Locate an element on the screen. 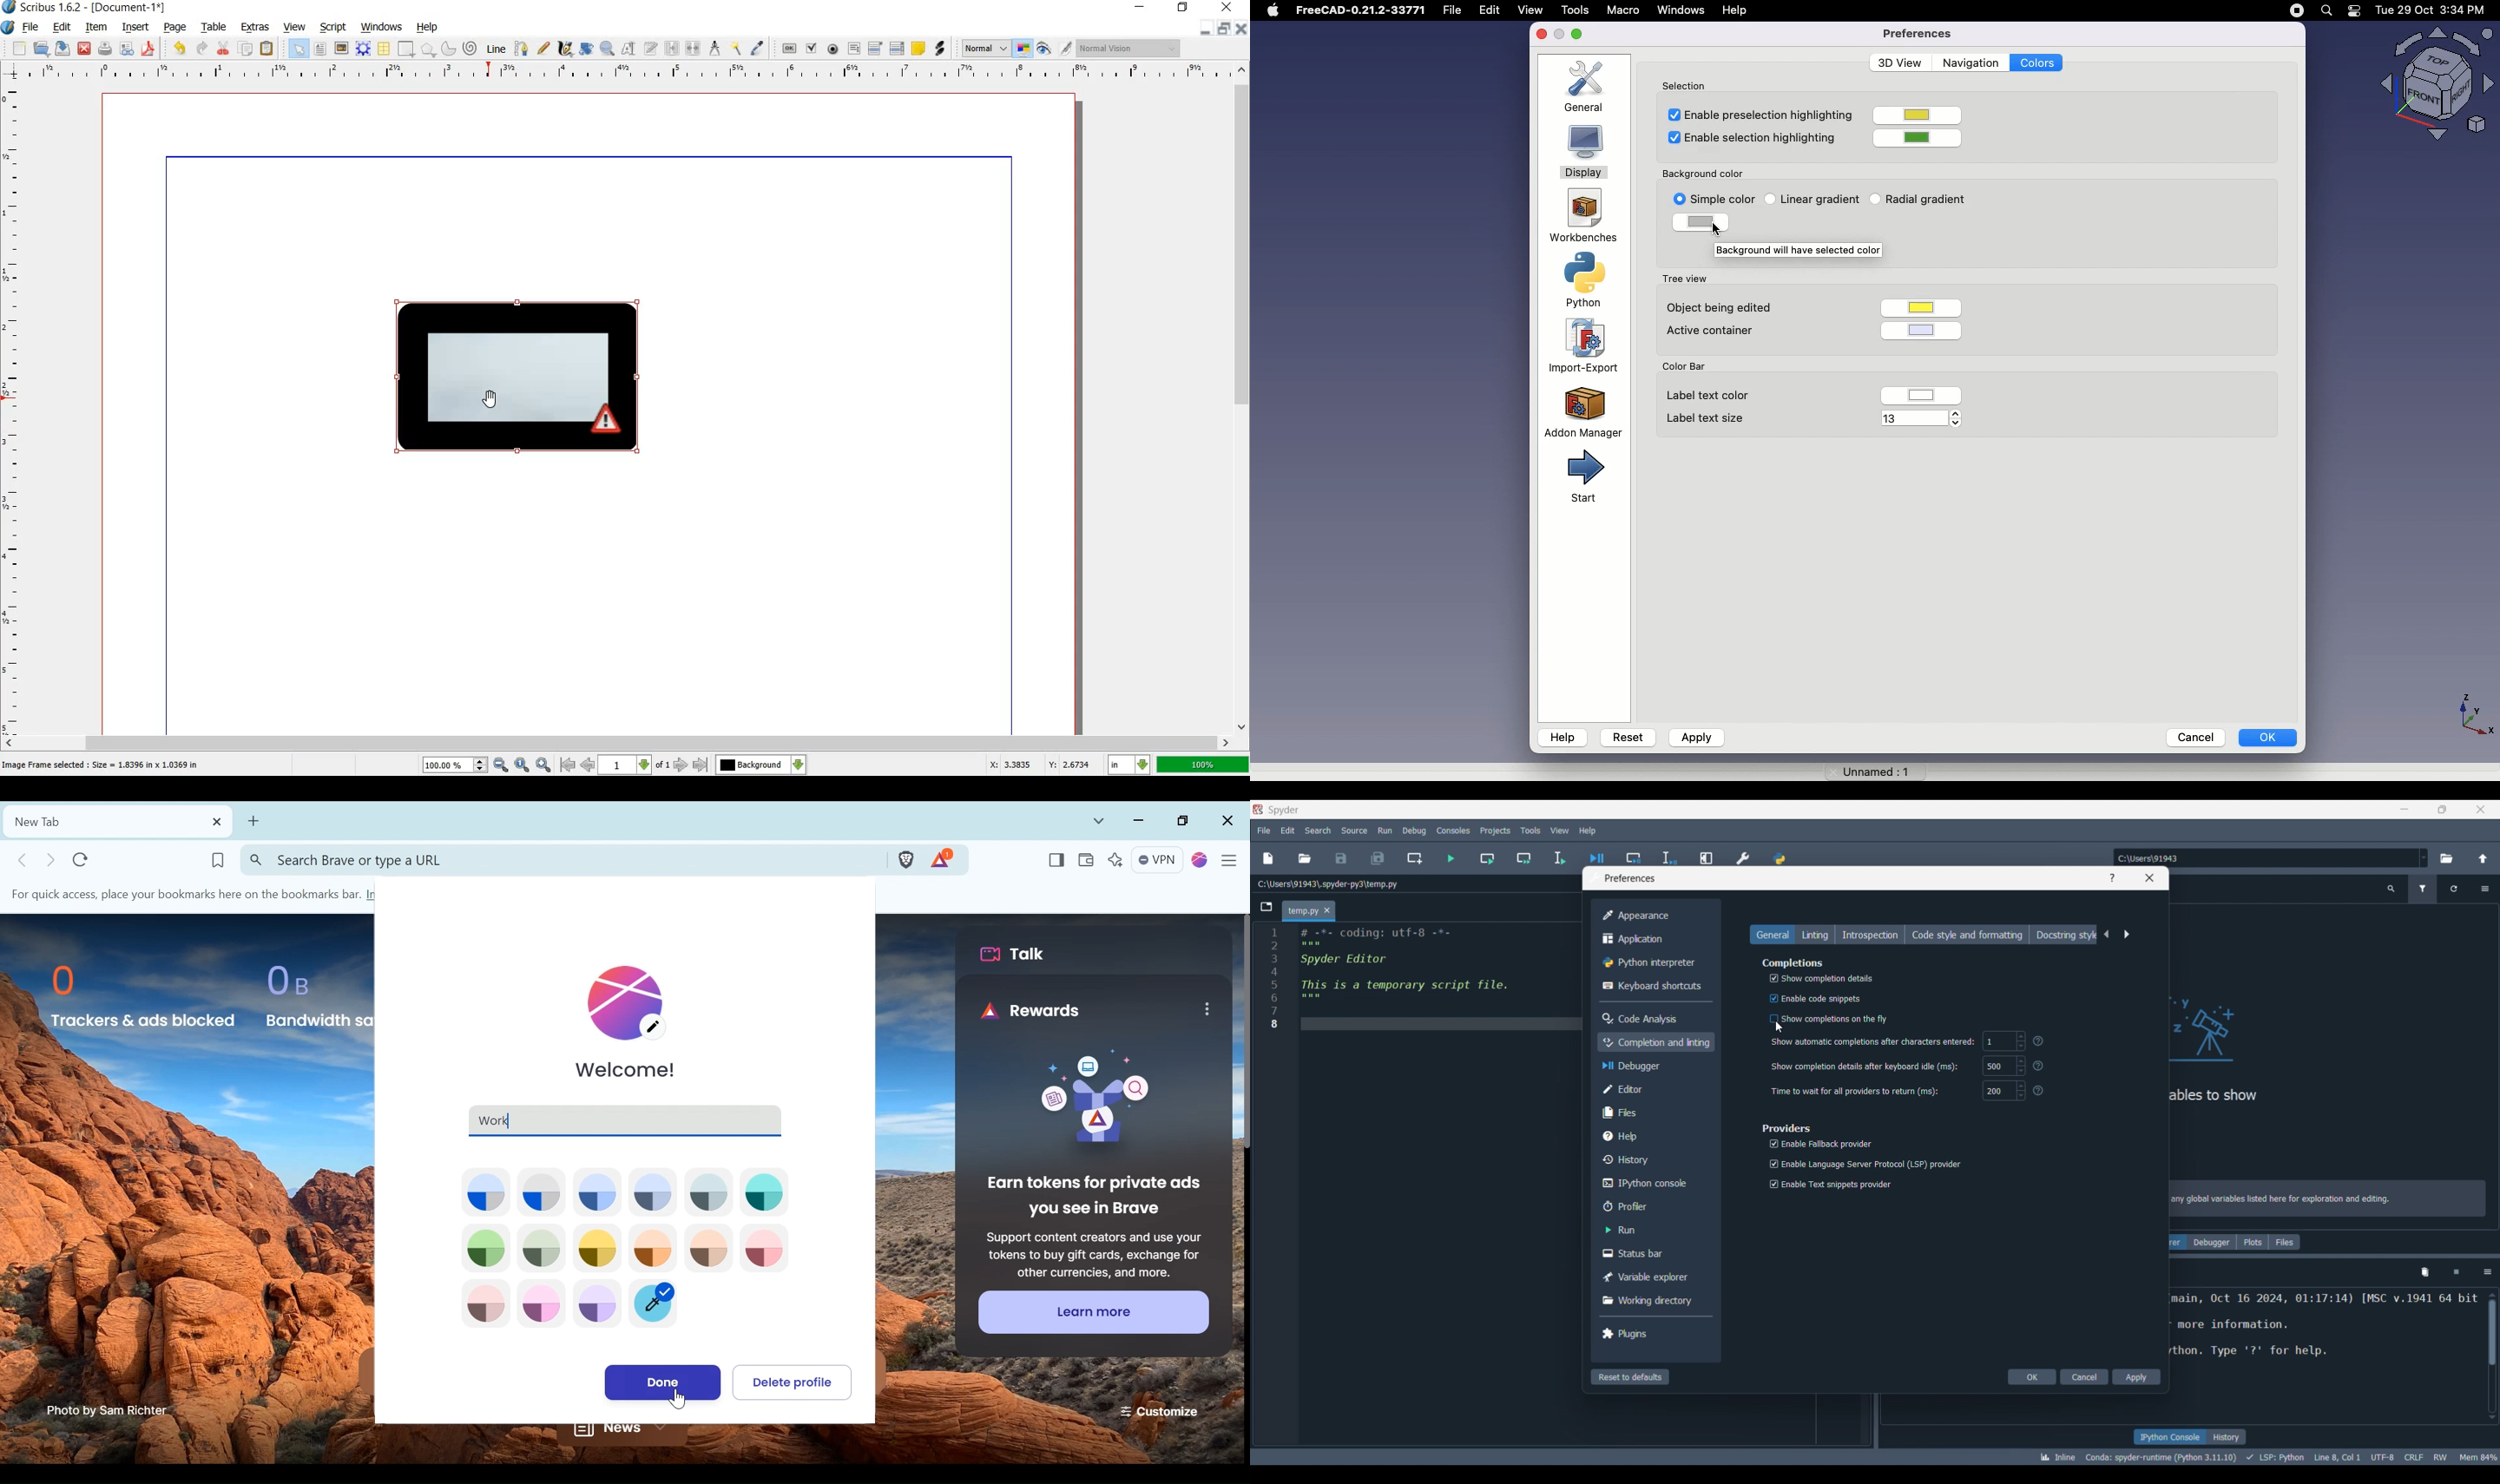 The width and height of the screenshot is (2520, 1484). windows is located at coordinates (380, 25).